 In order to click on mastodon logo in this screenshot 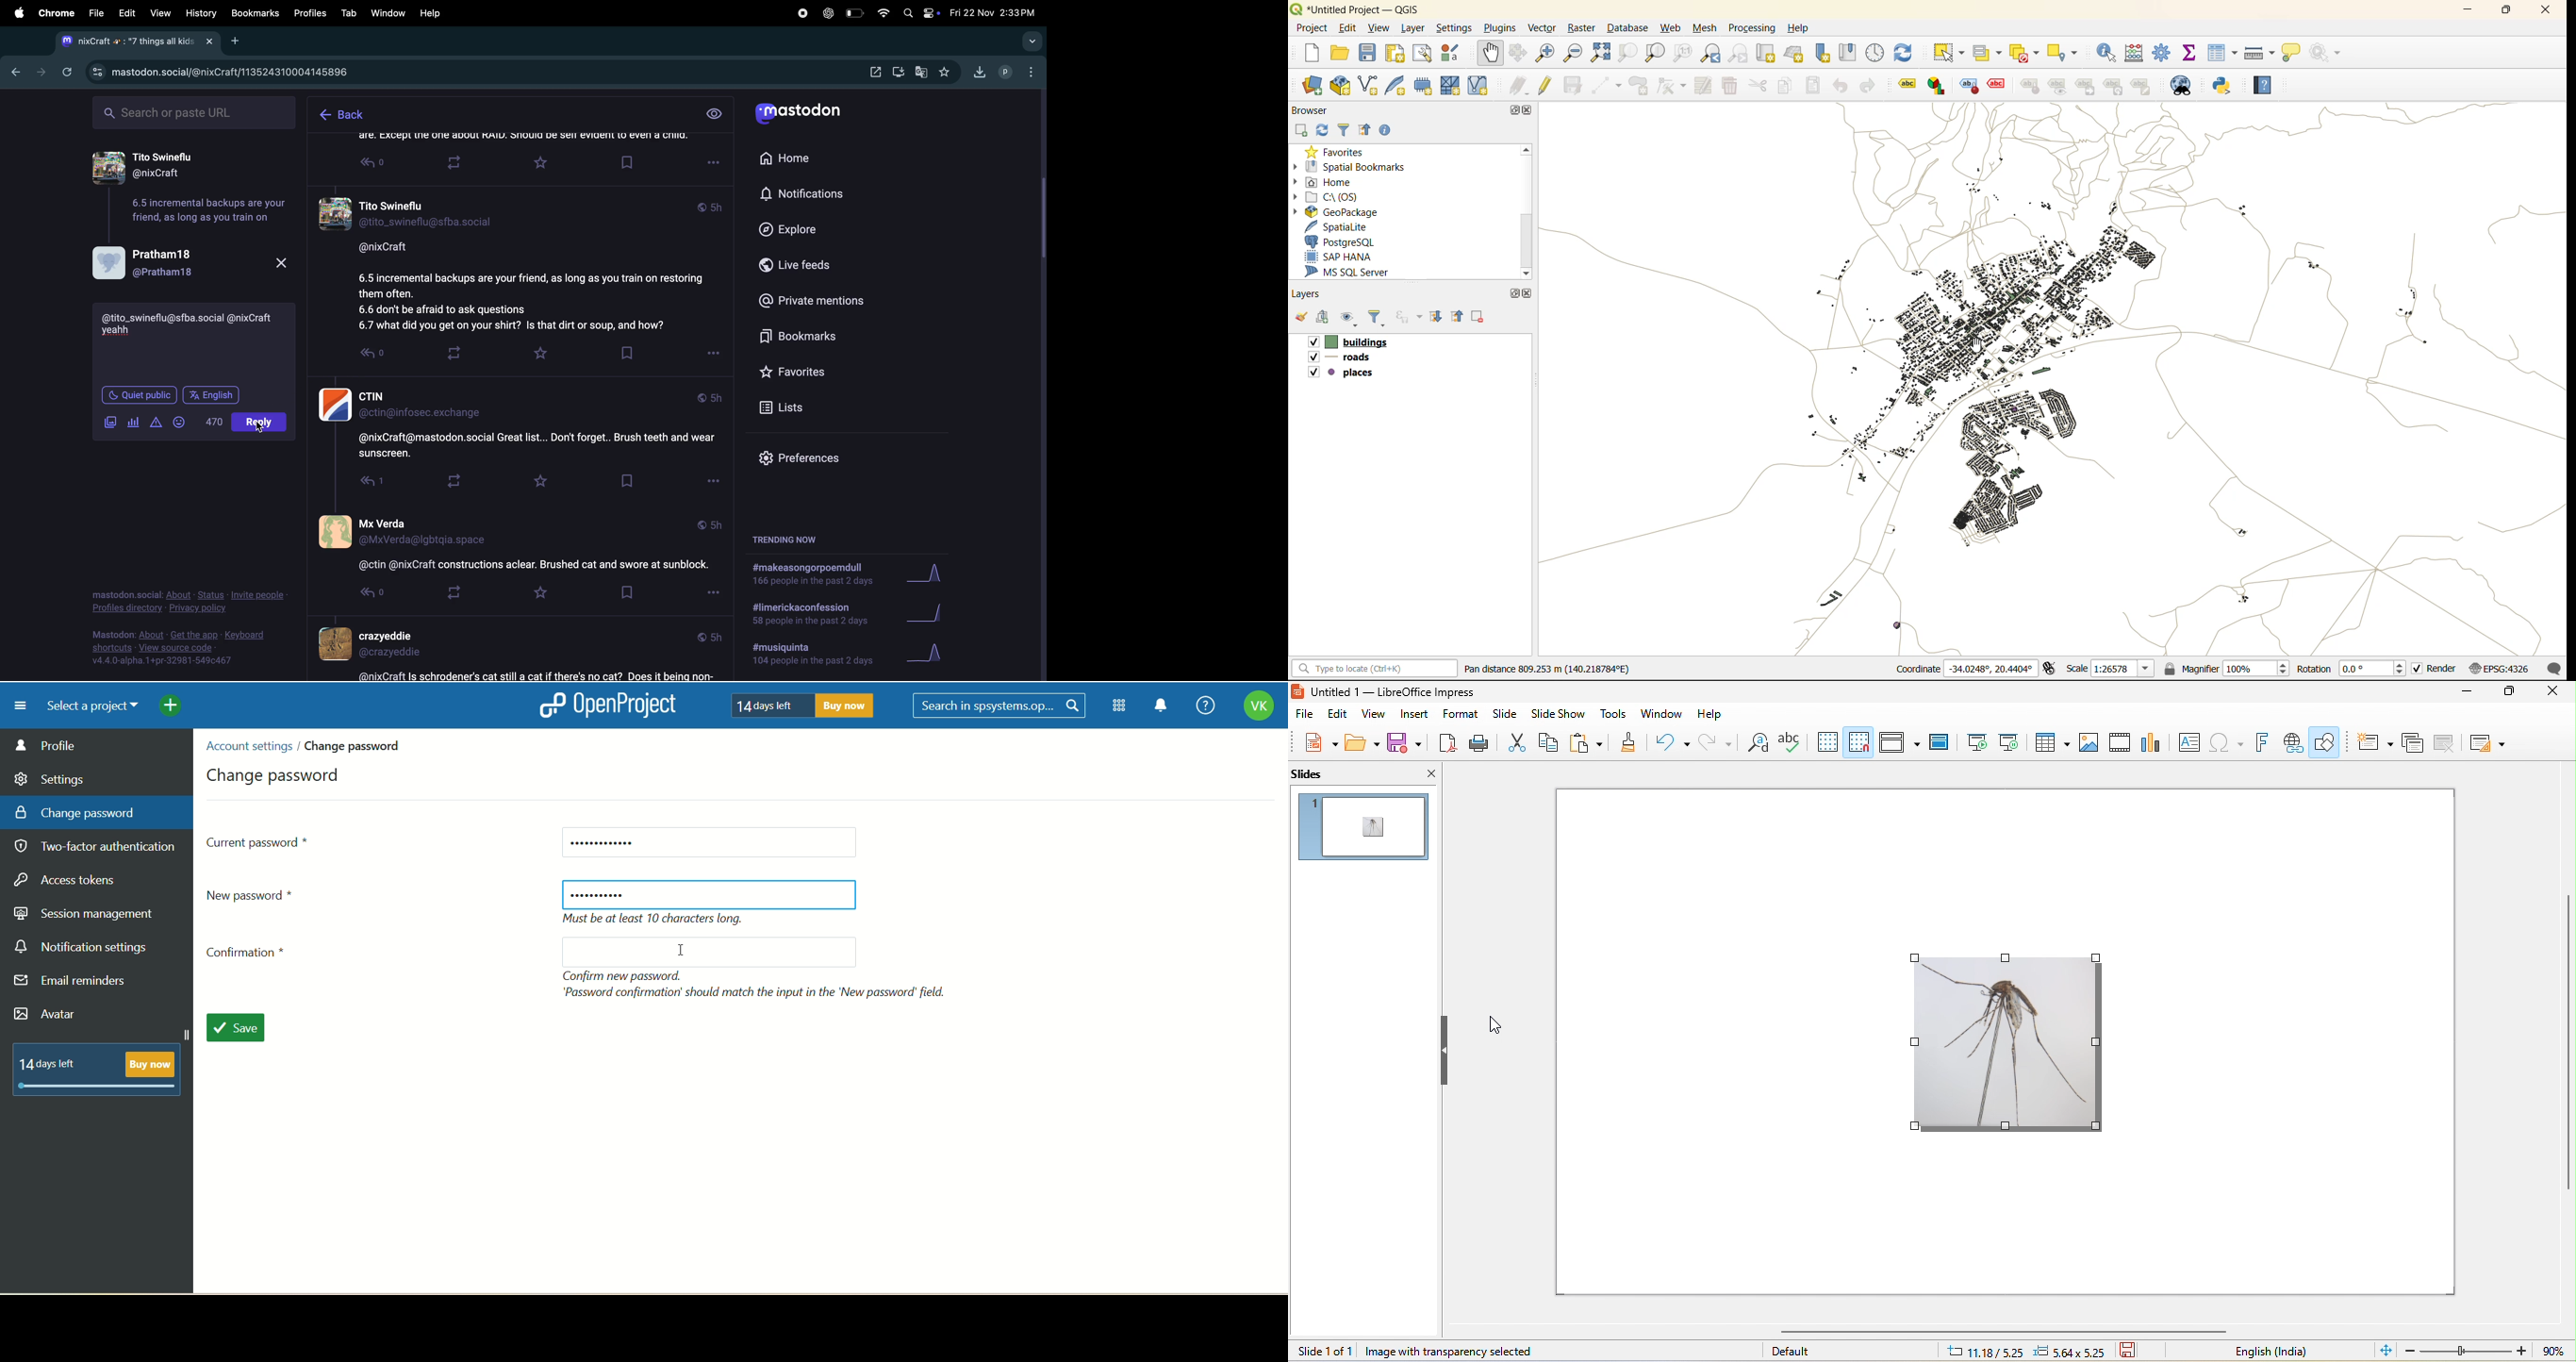, I will do `click(806, 114)`.